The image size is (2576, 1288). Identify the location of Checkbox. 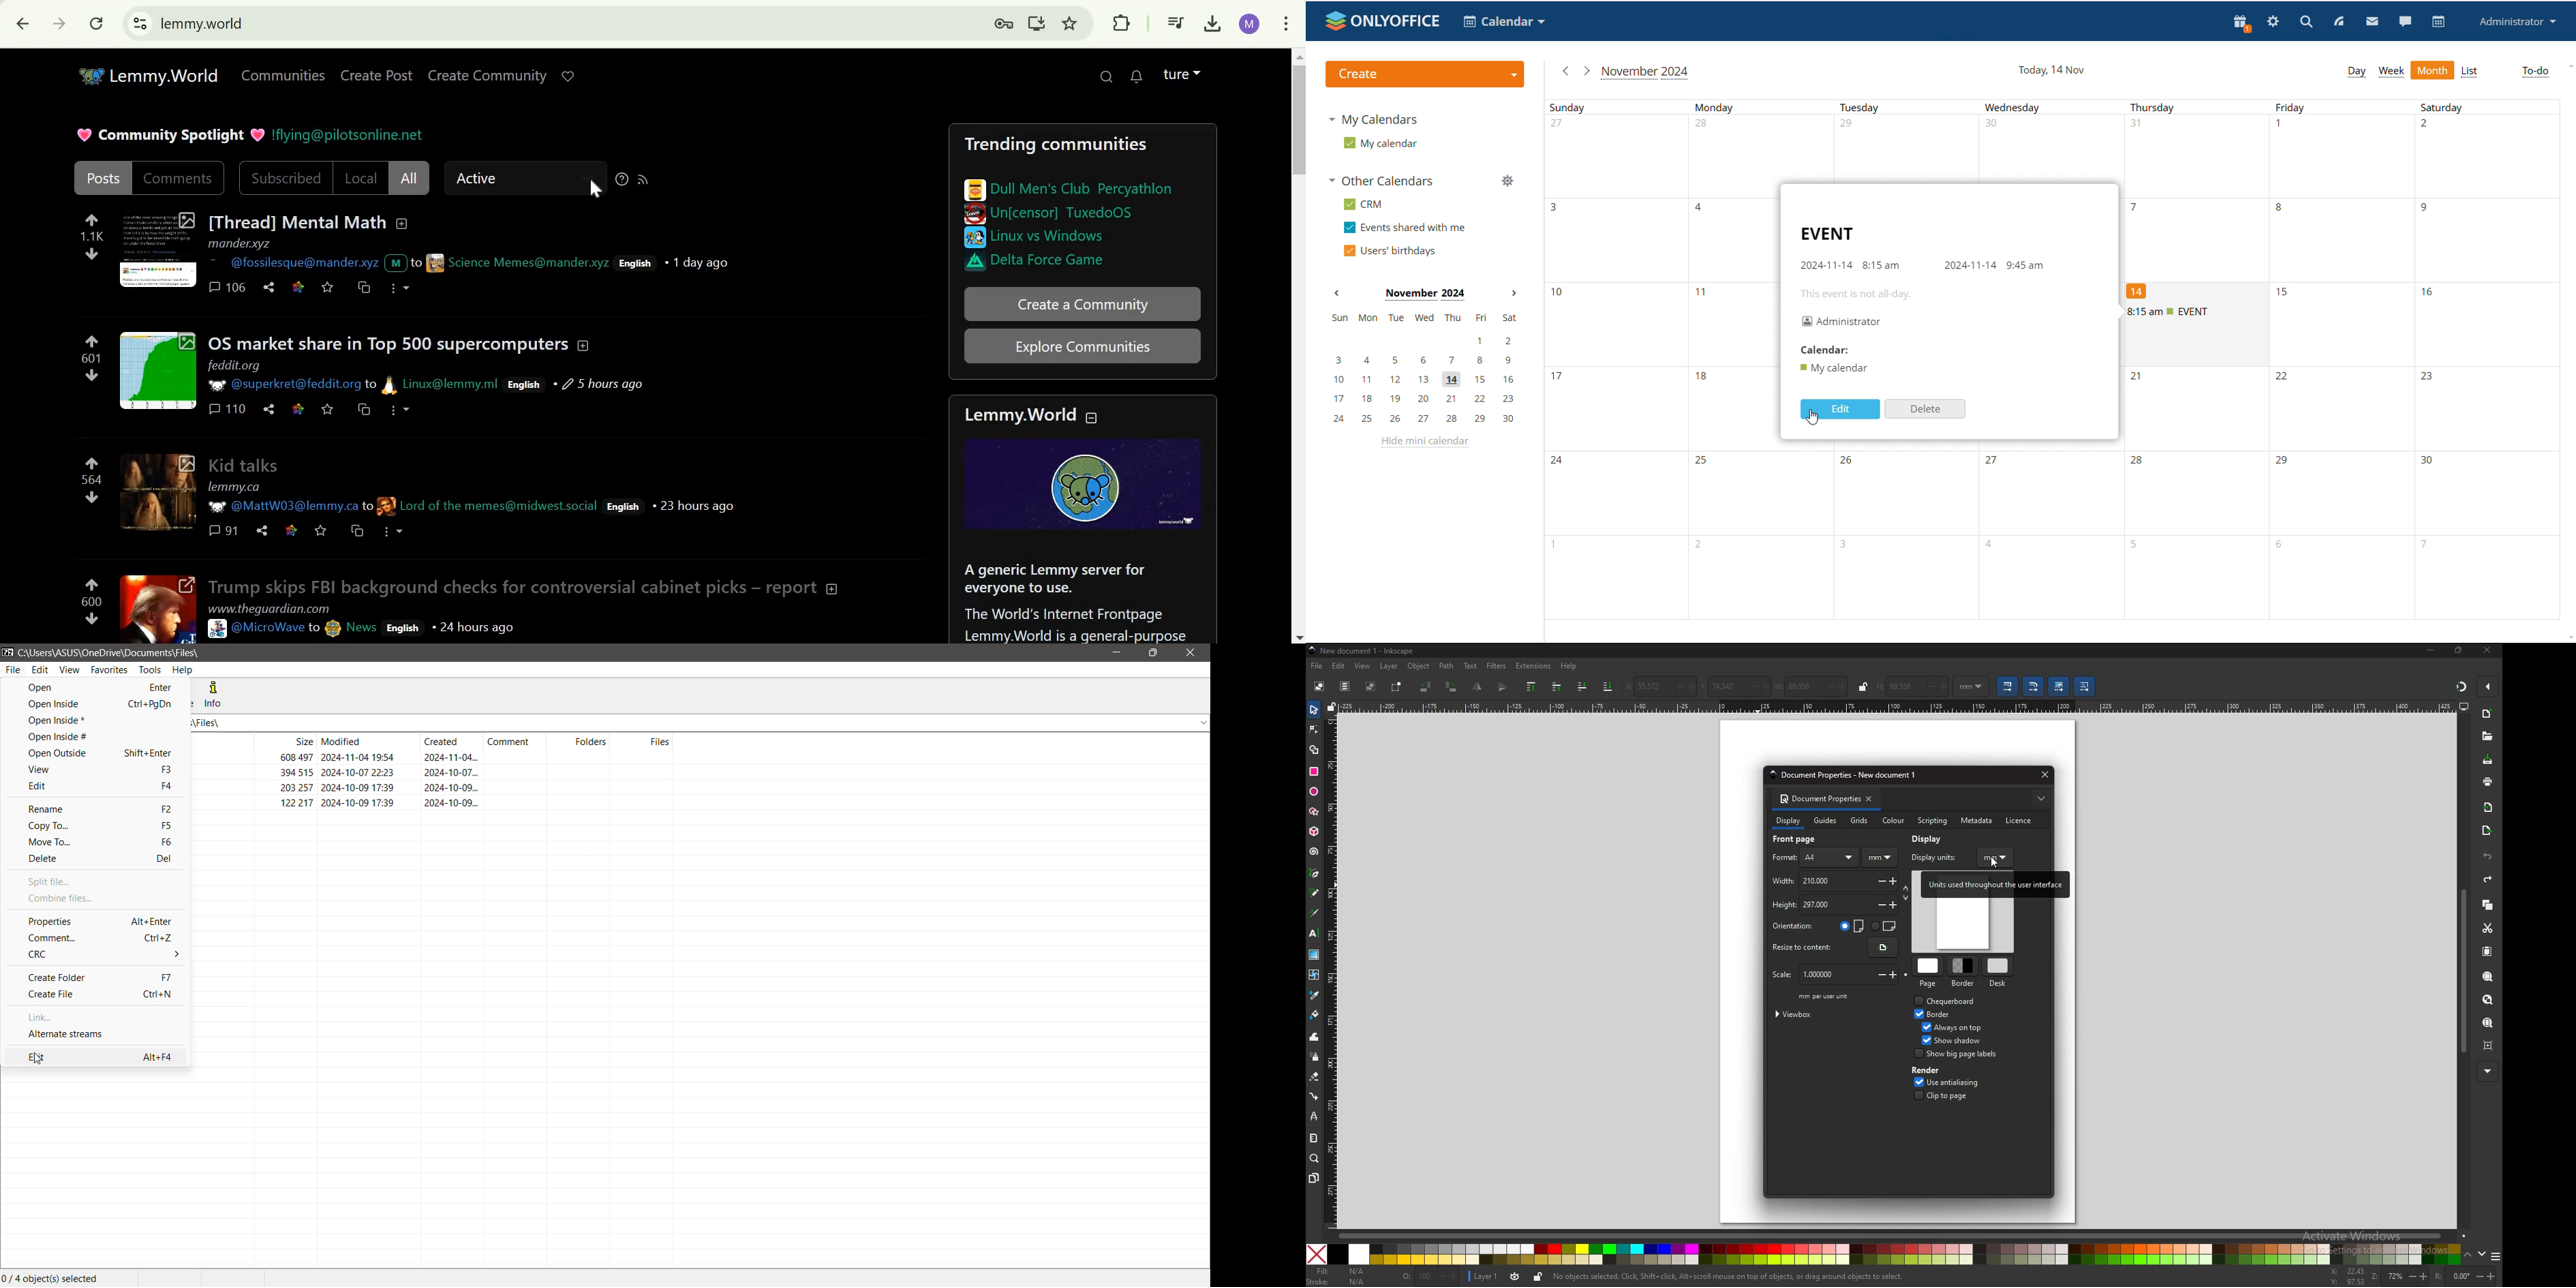
(1915, 1081).